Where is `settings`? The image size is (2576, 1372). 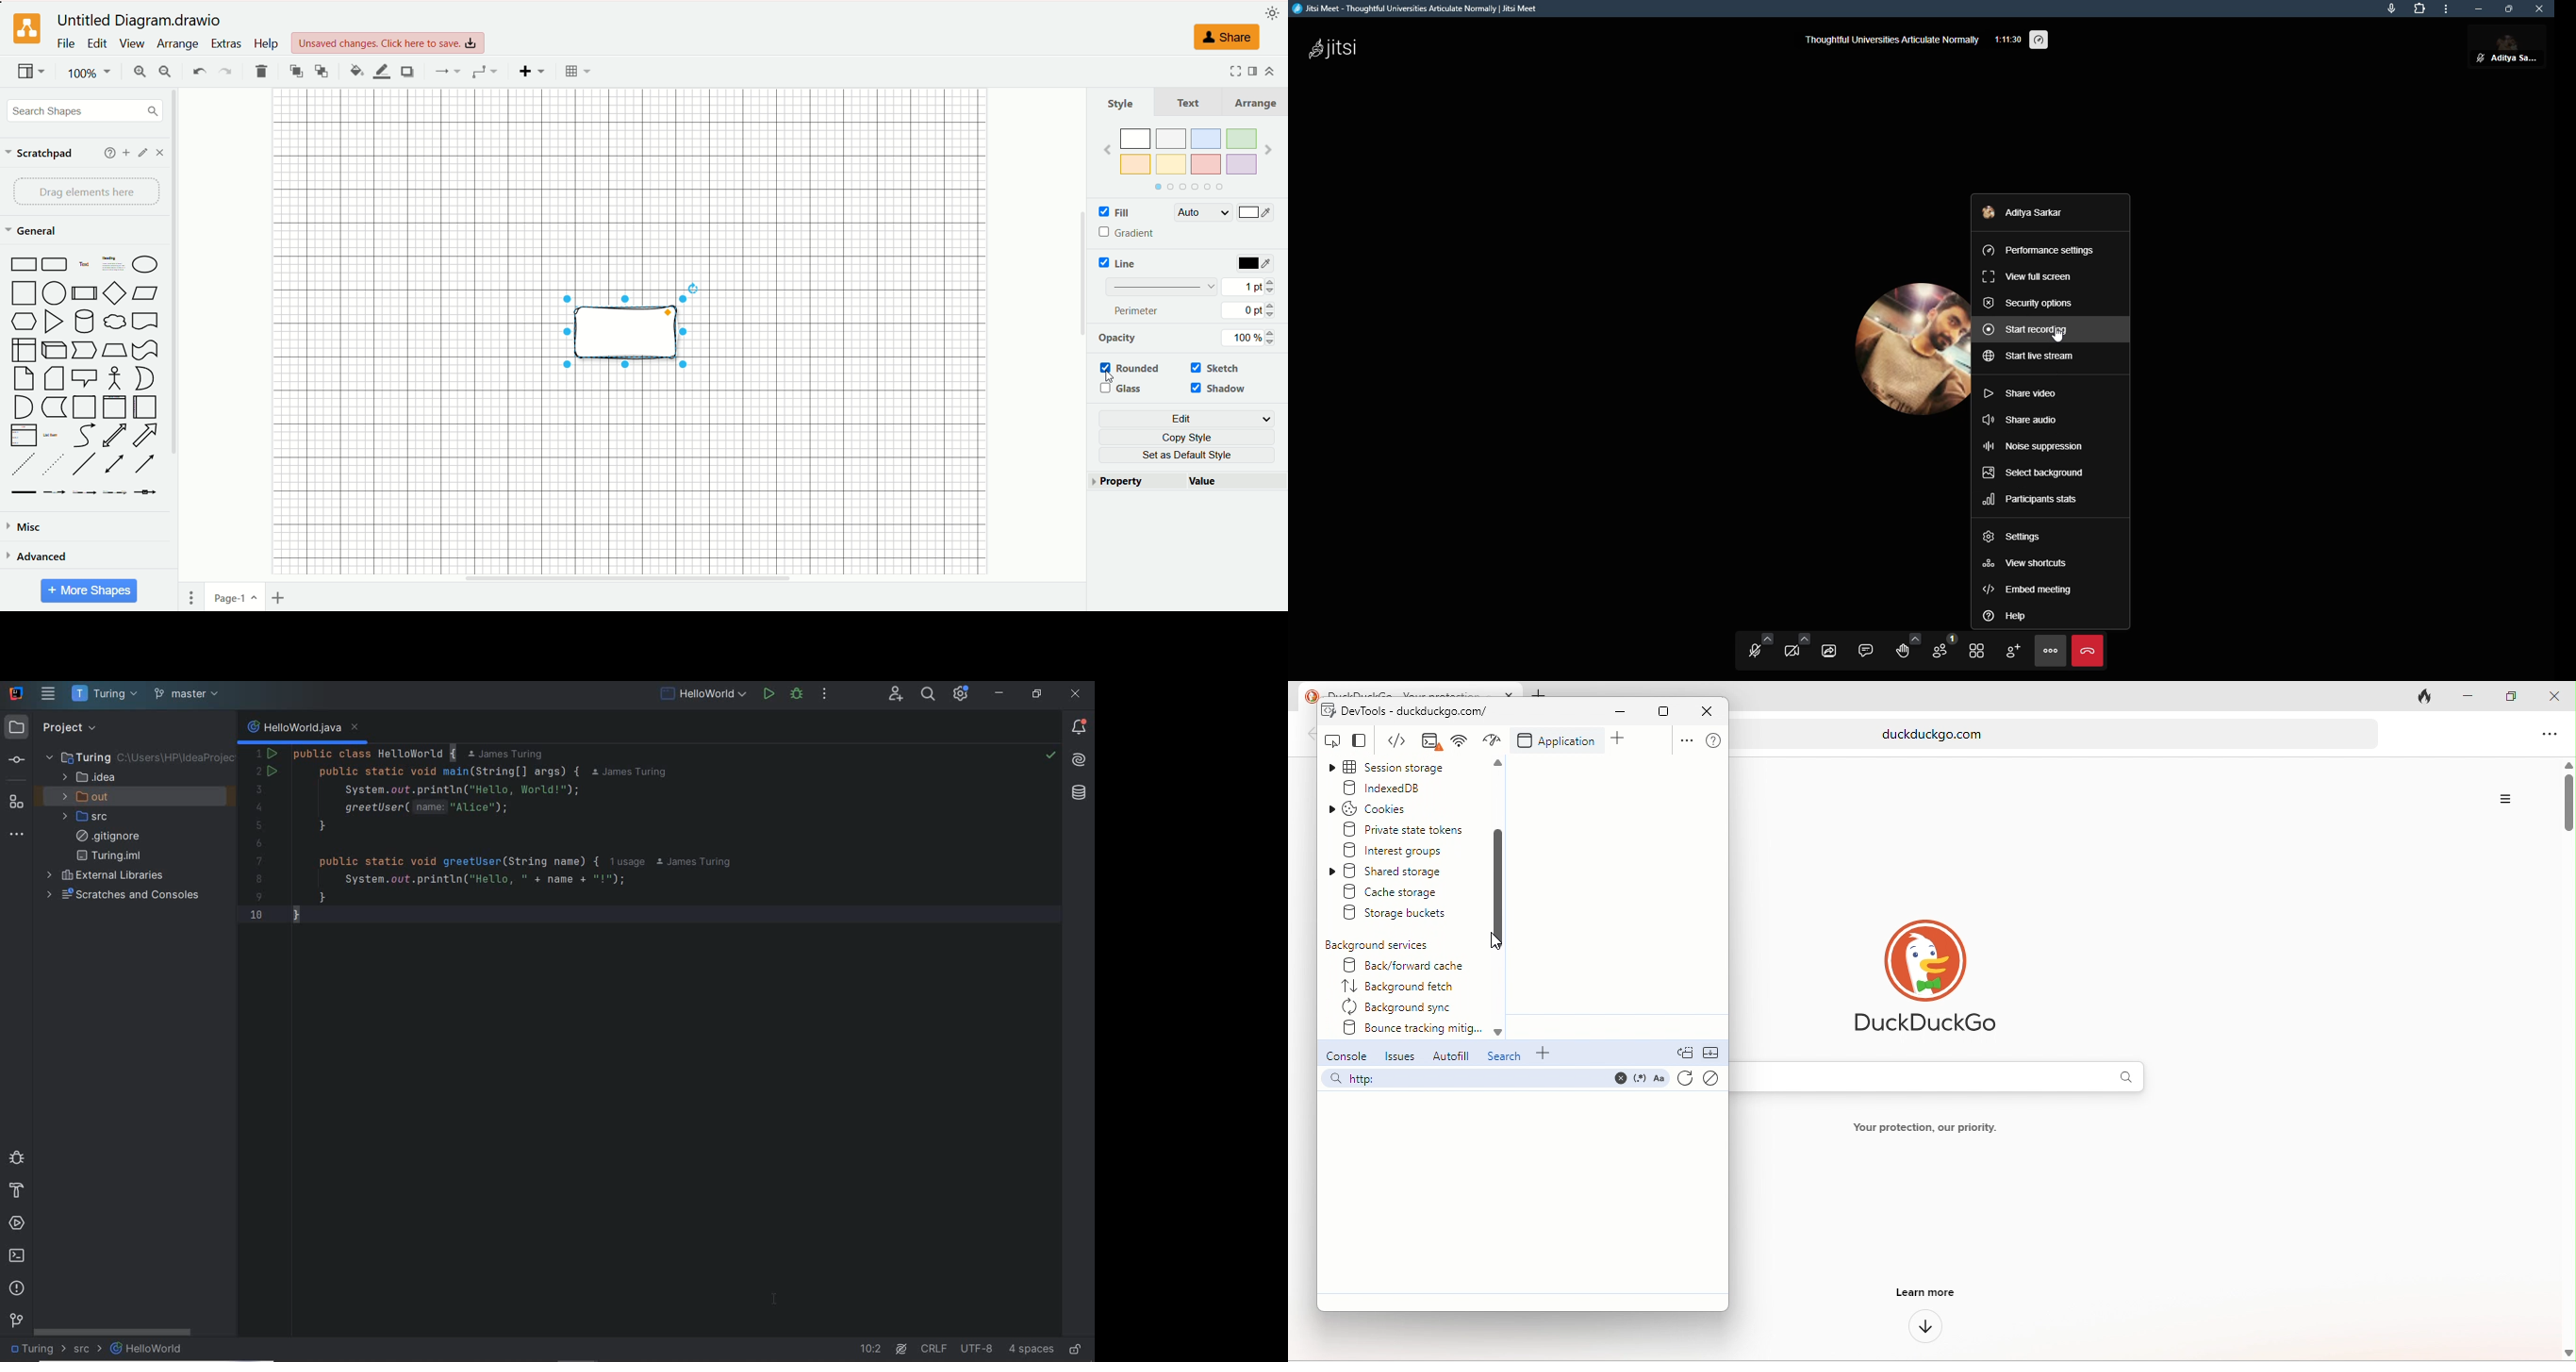 settings is located at coordinates (2016, 534).